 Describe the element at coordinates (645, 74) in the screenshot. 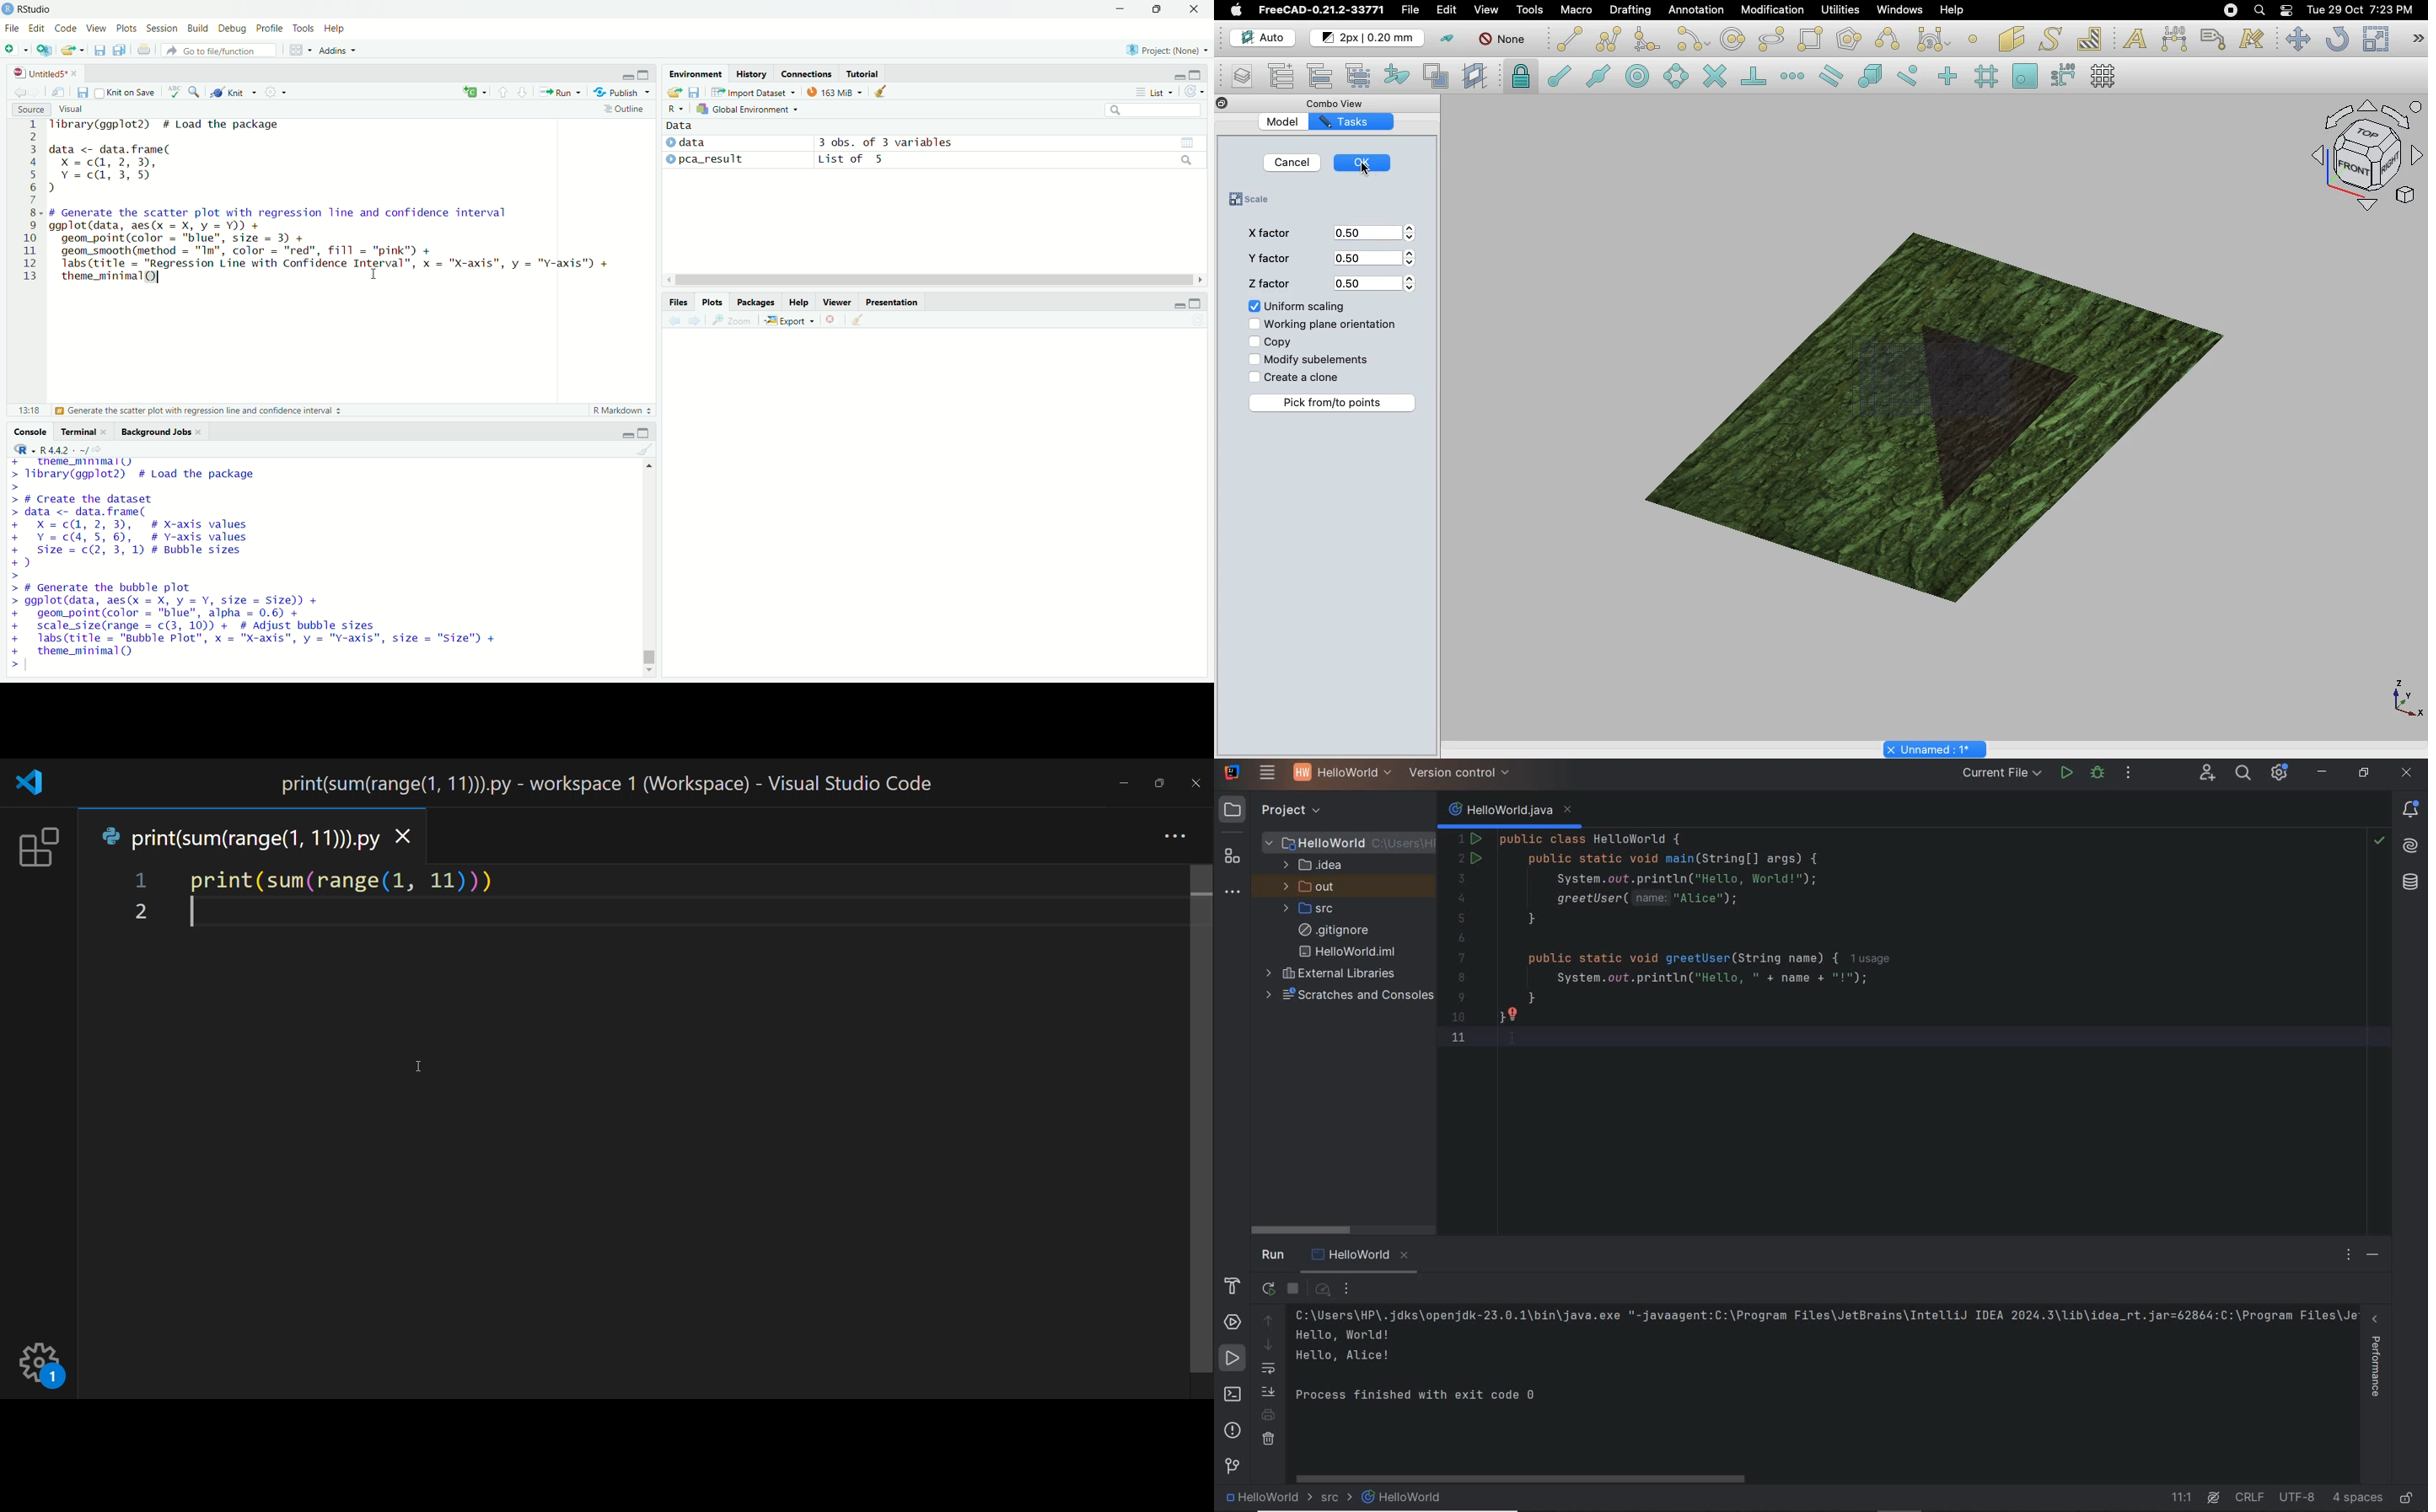

I see `expand` at that location.